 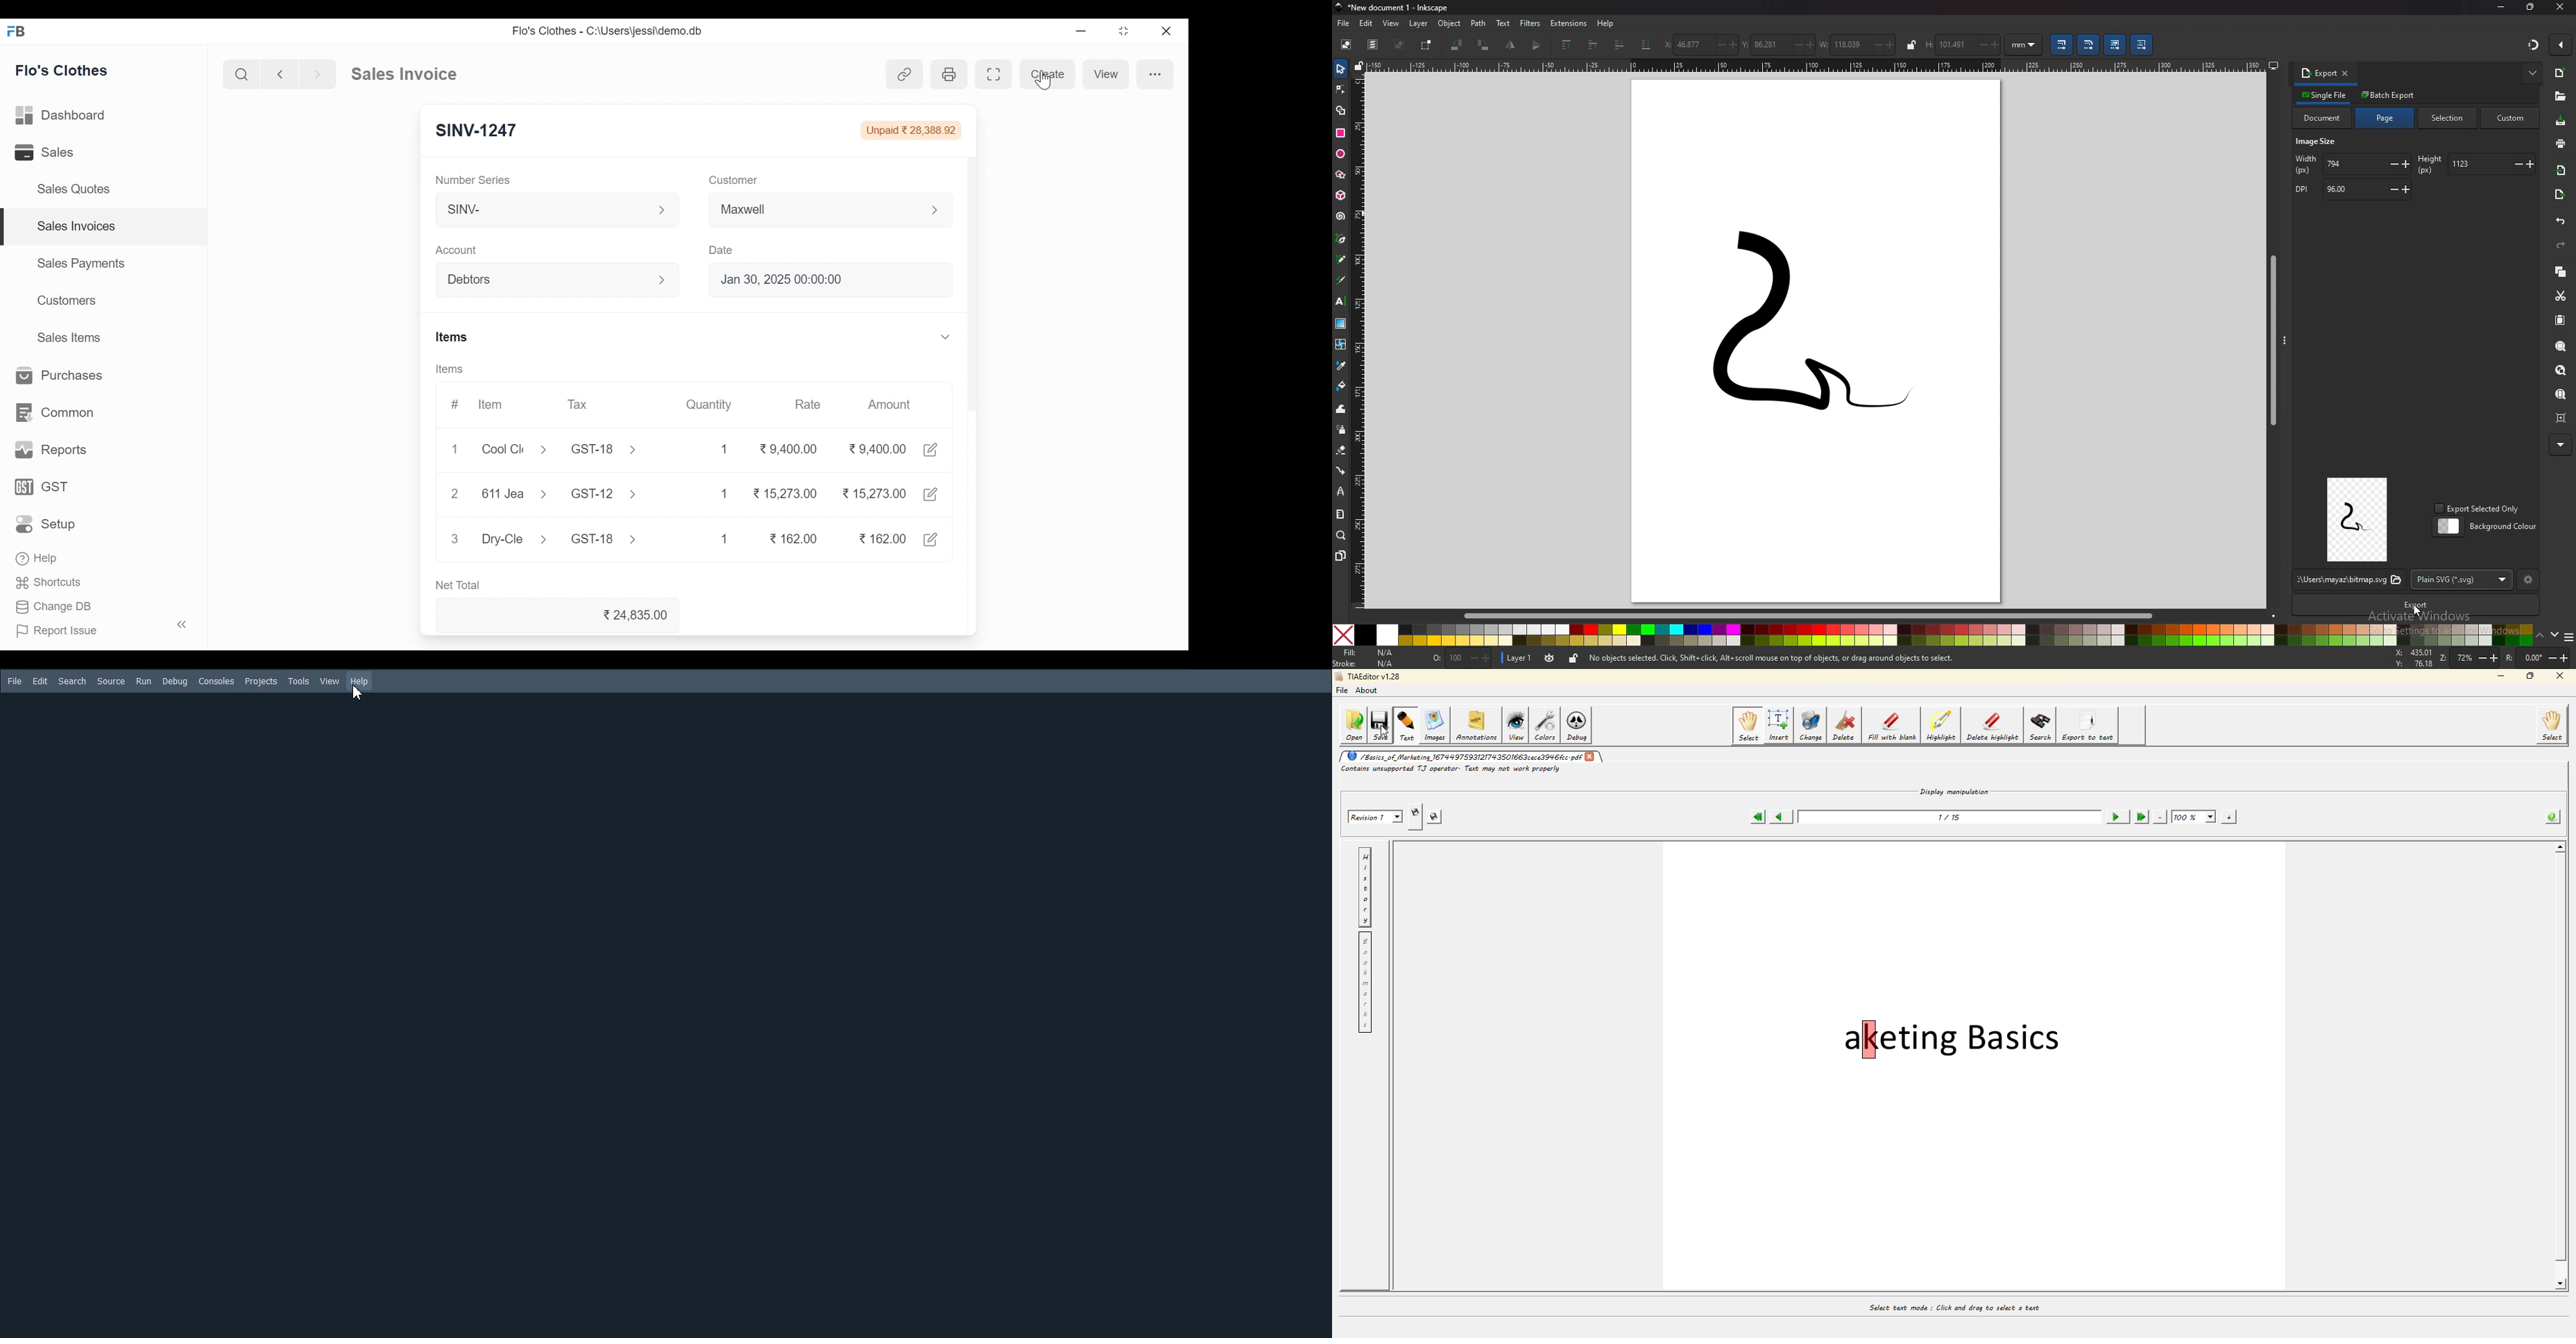 What do you see at coordinates (62, 116) in the screenshot?
I see `Dashboard` at bounding box center [62, 116].